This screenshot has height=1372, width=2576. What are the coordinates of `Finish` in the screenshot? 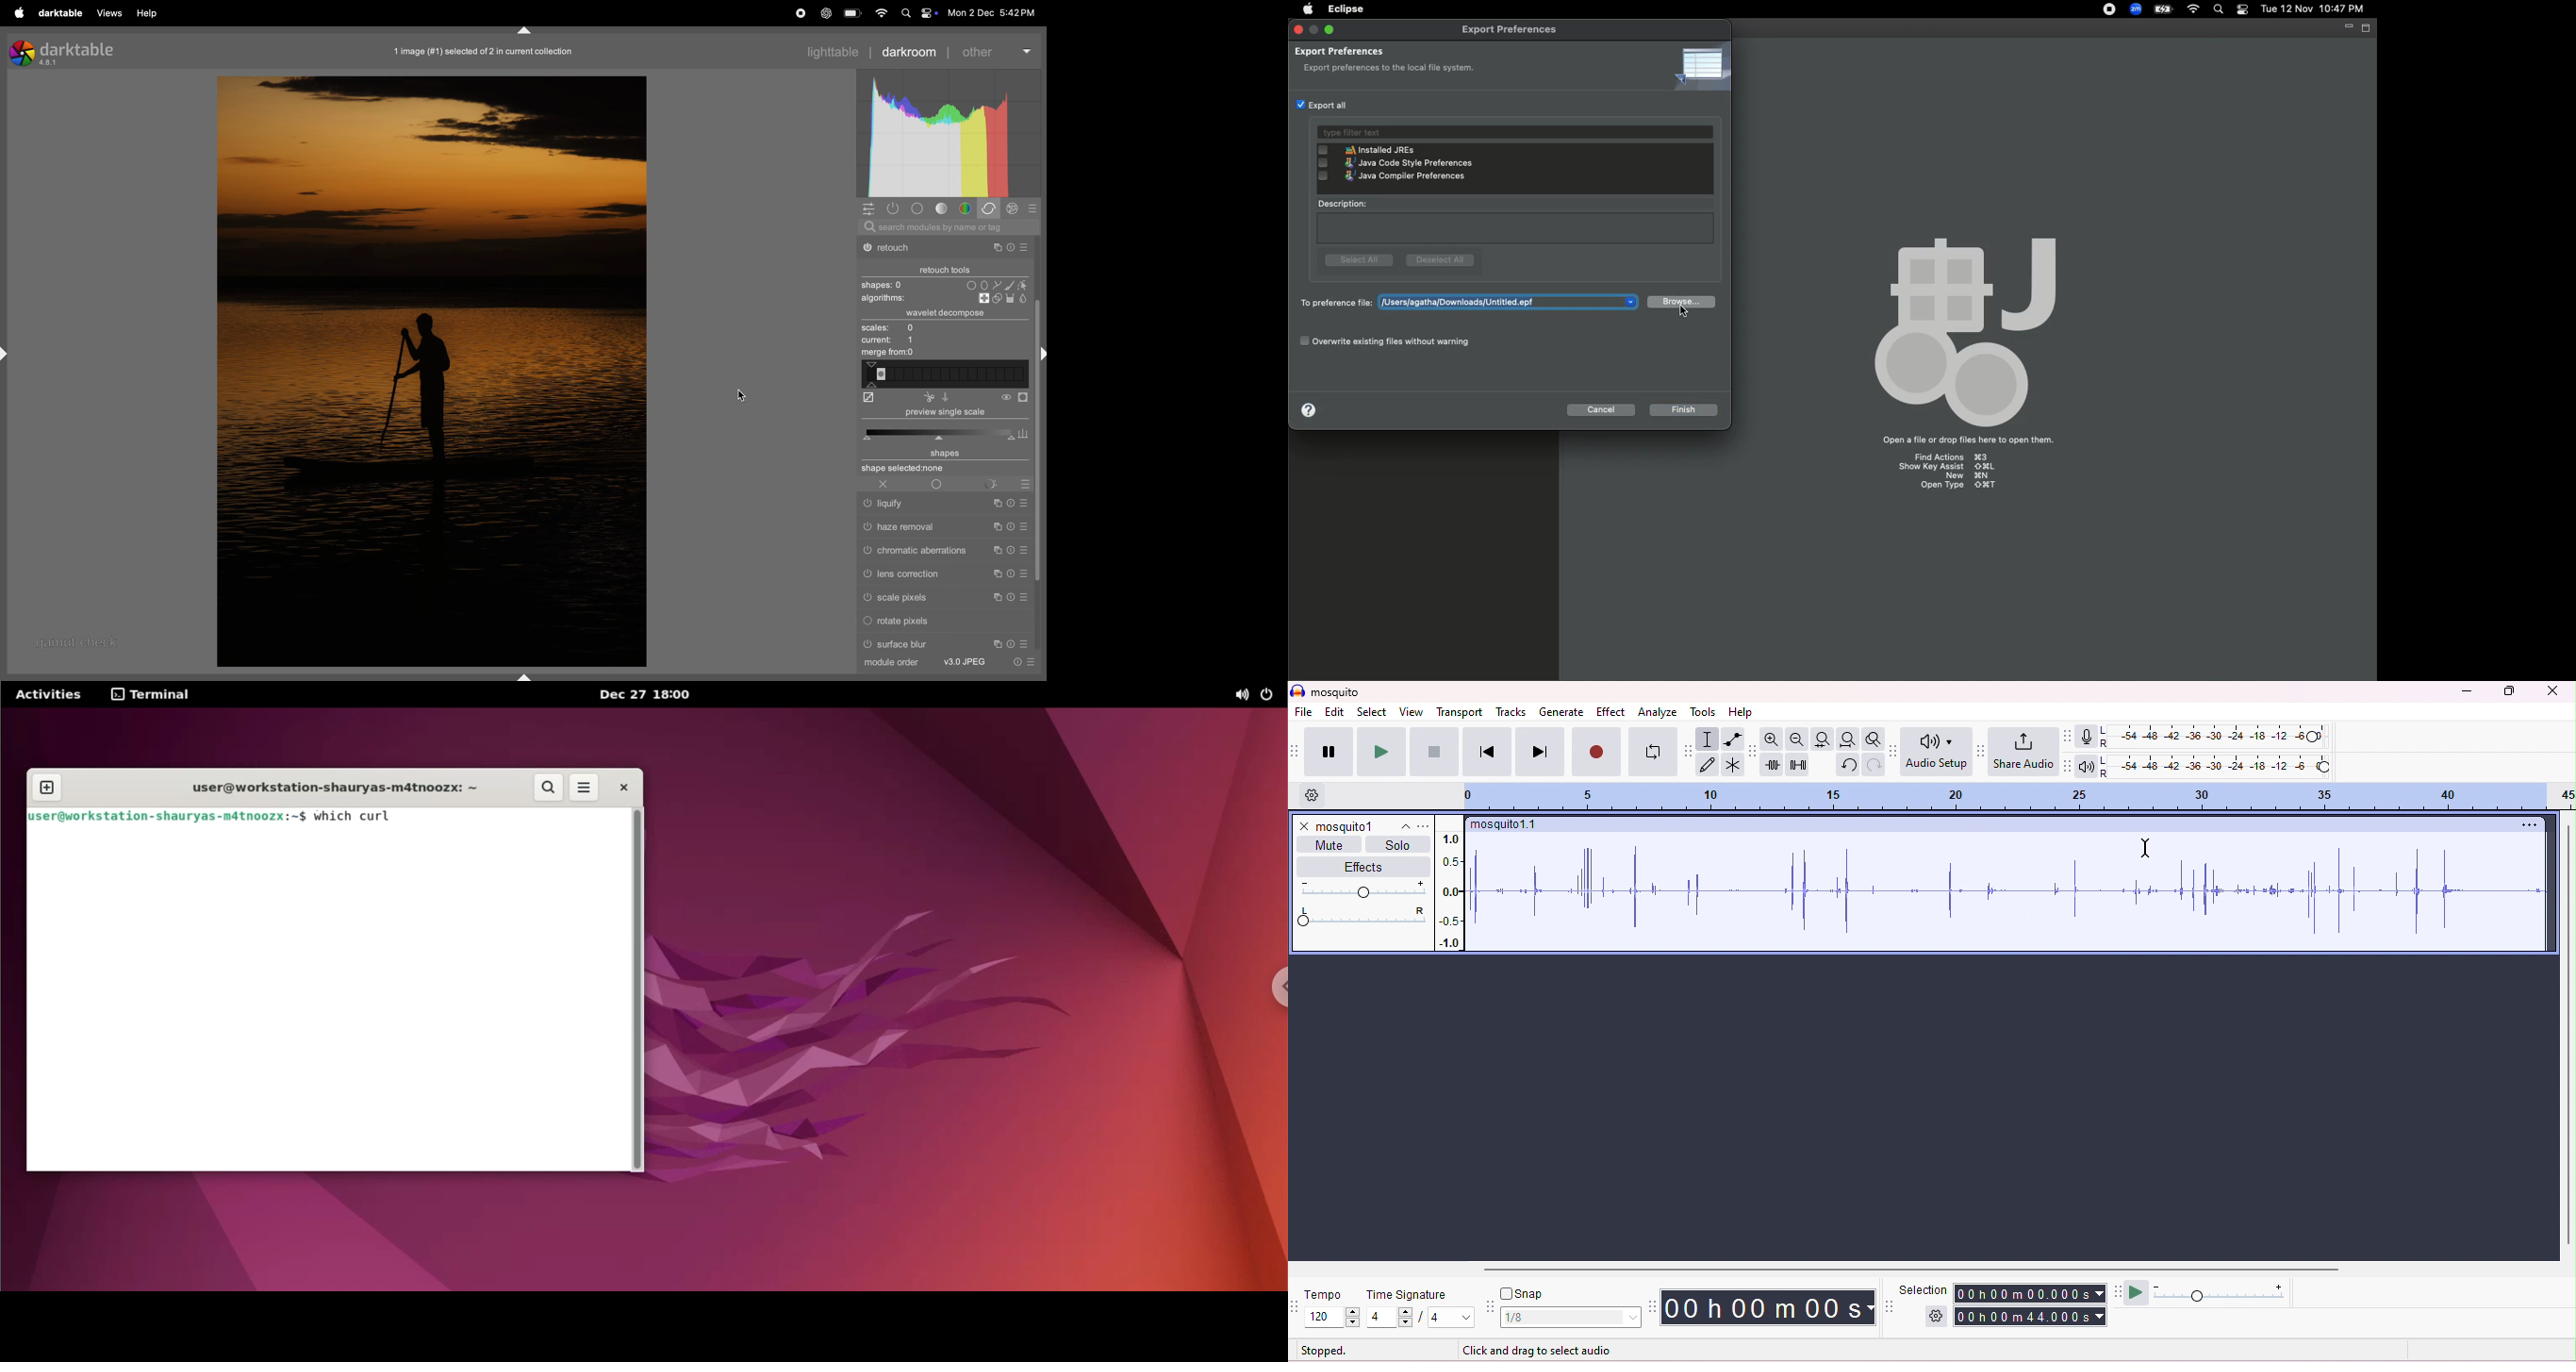 It's located at (1684, 411).